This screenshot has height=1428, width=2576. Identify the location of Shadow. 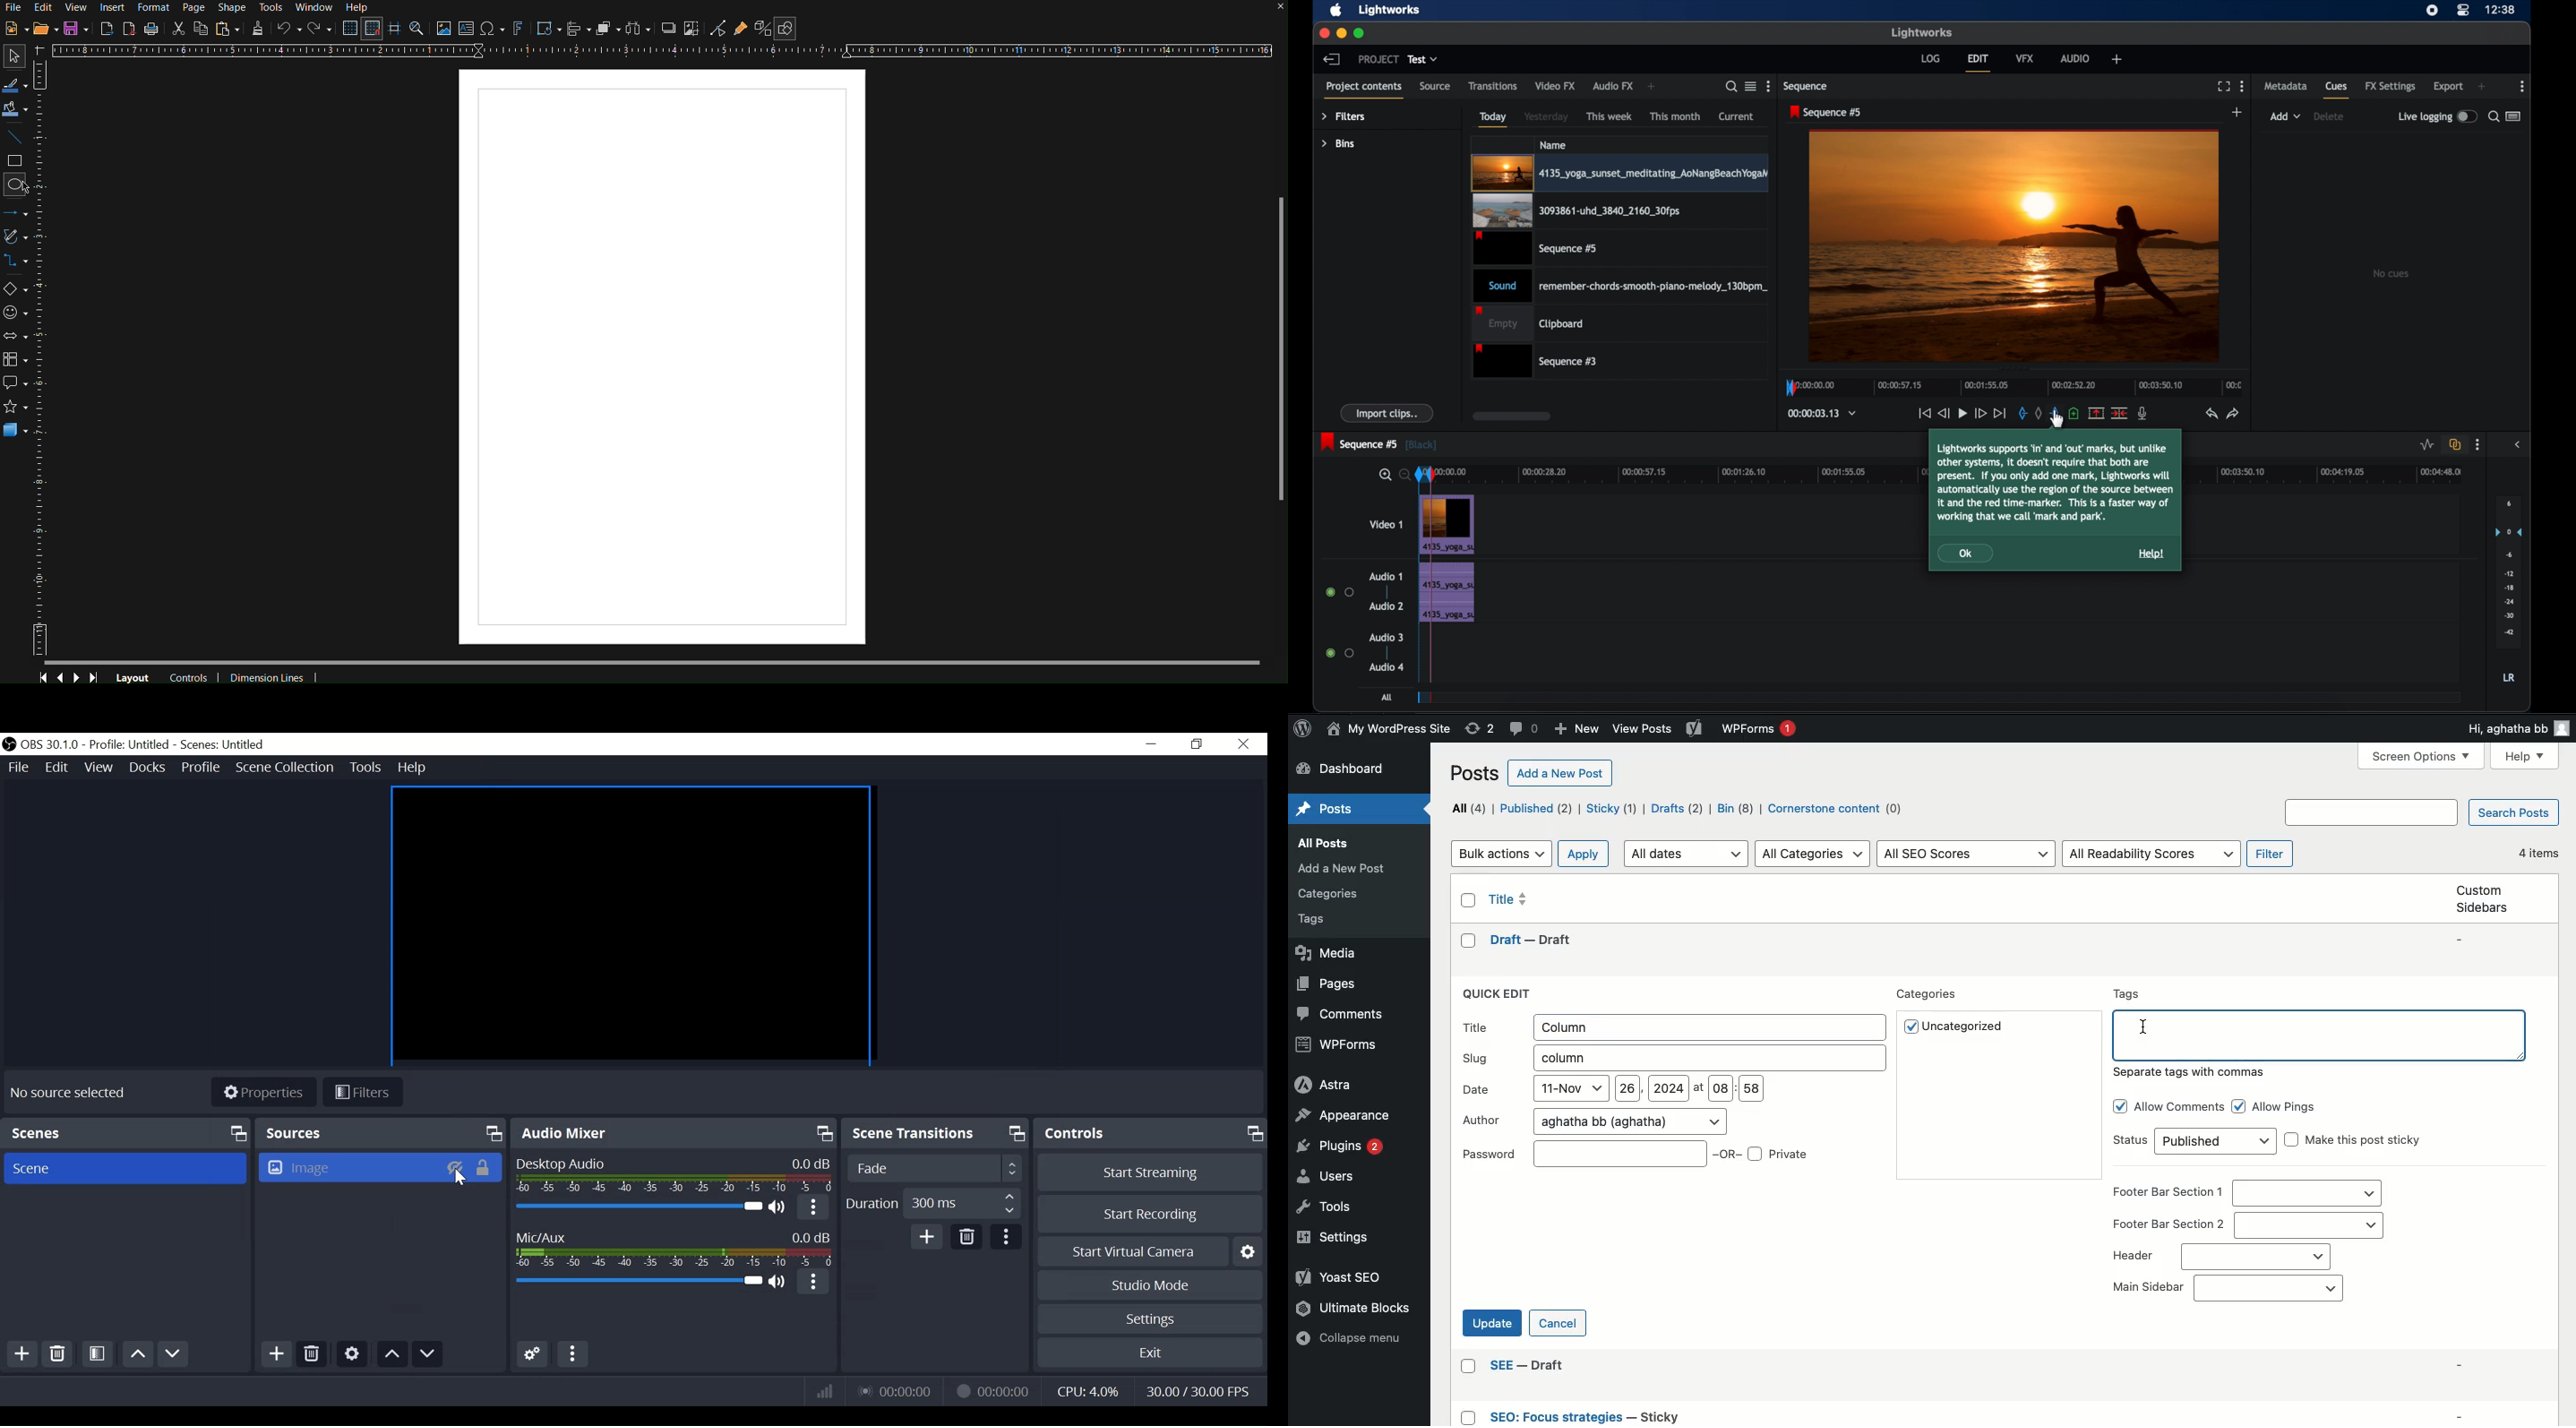
(665, 30).